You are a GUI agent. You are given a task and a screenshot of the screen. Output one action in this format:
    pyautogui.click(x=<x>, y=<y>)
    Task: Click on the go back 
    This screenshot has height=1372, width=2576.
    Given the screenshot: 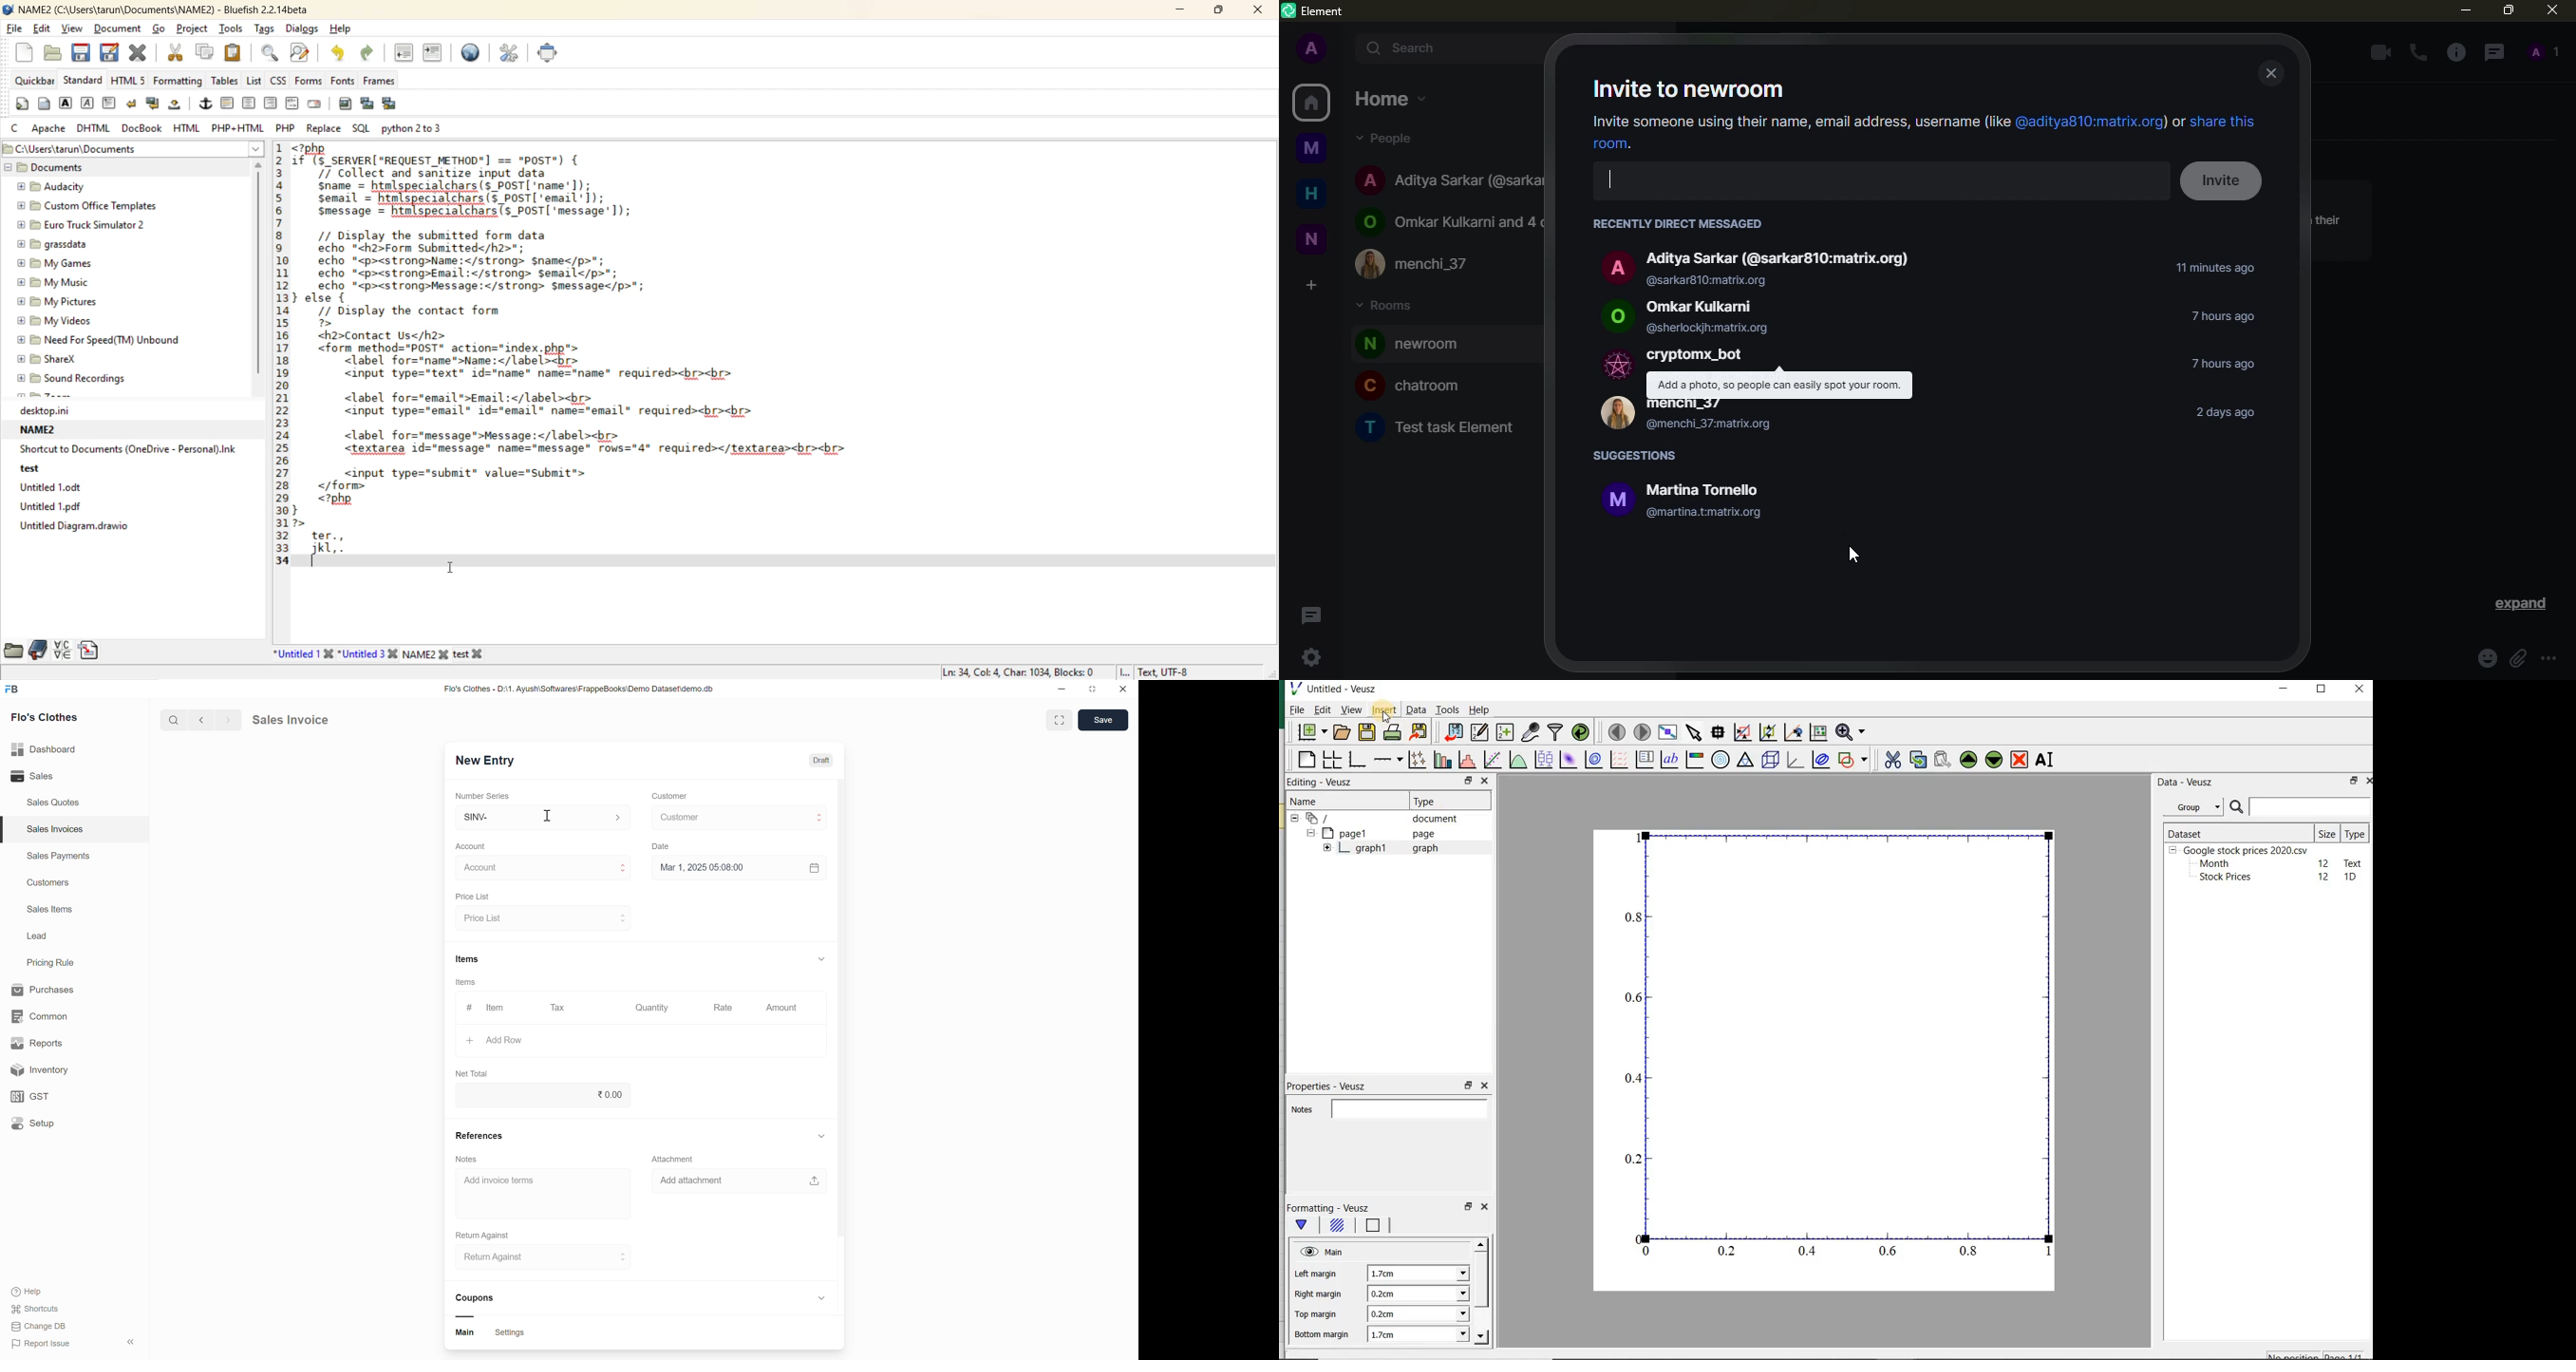 What is the action you would take?
    pyautogui.click(x=200, y=722)
    